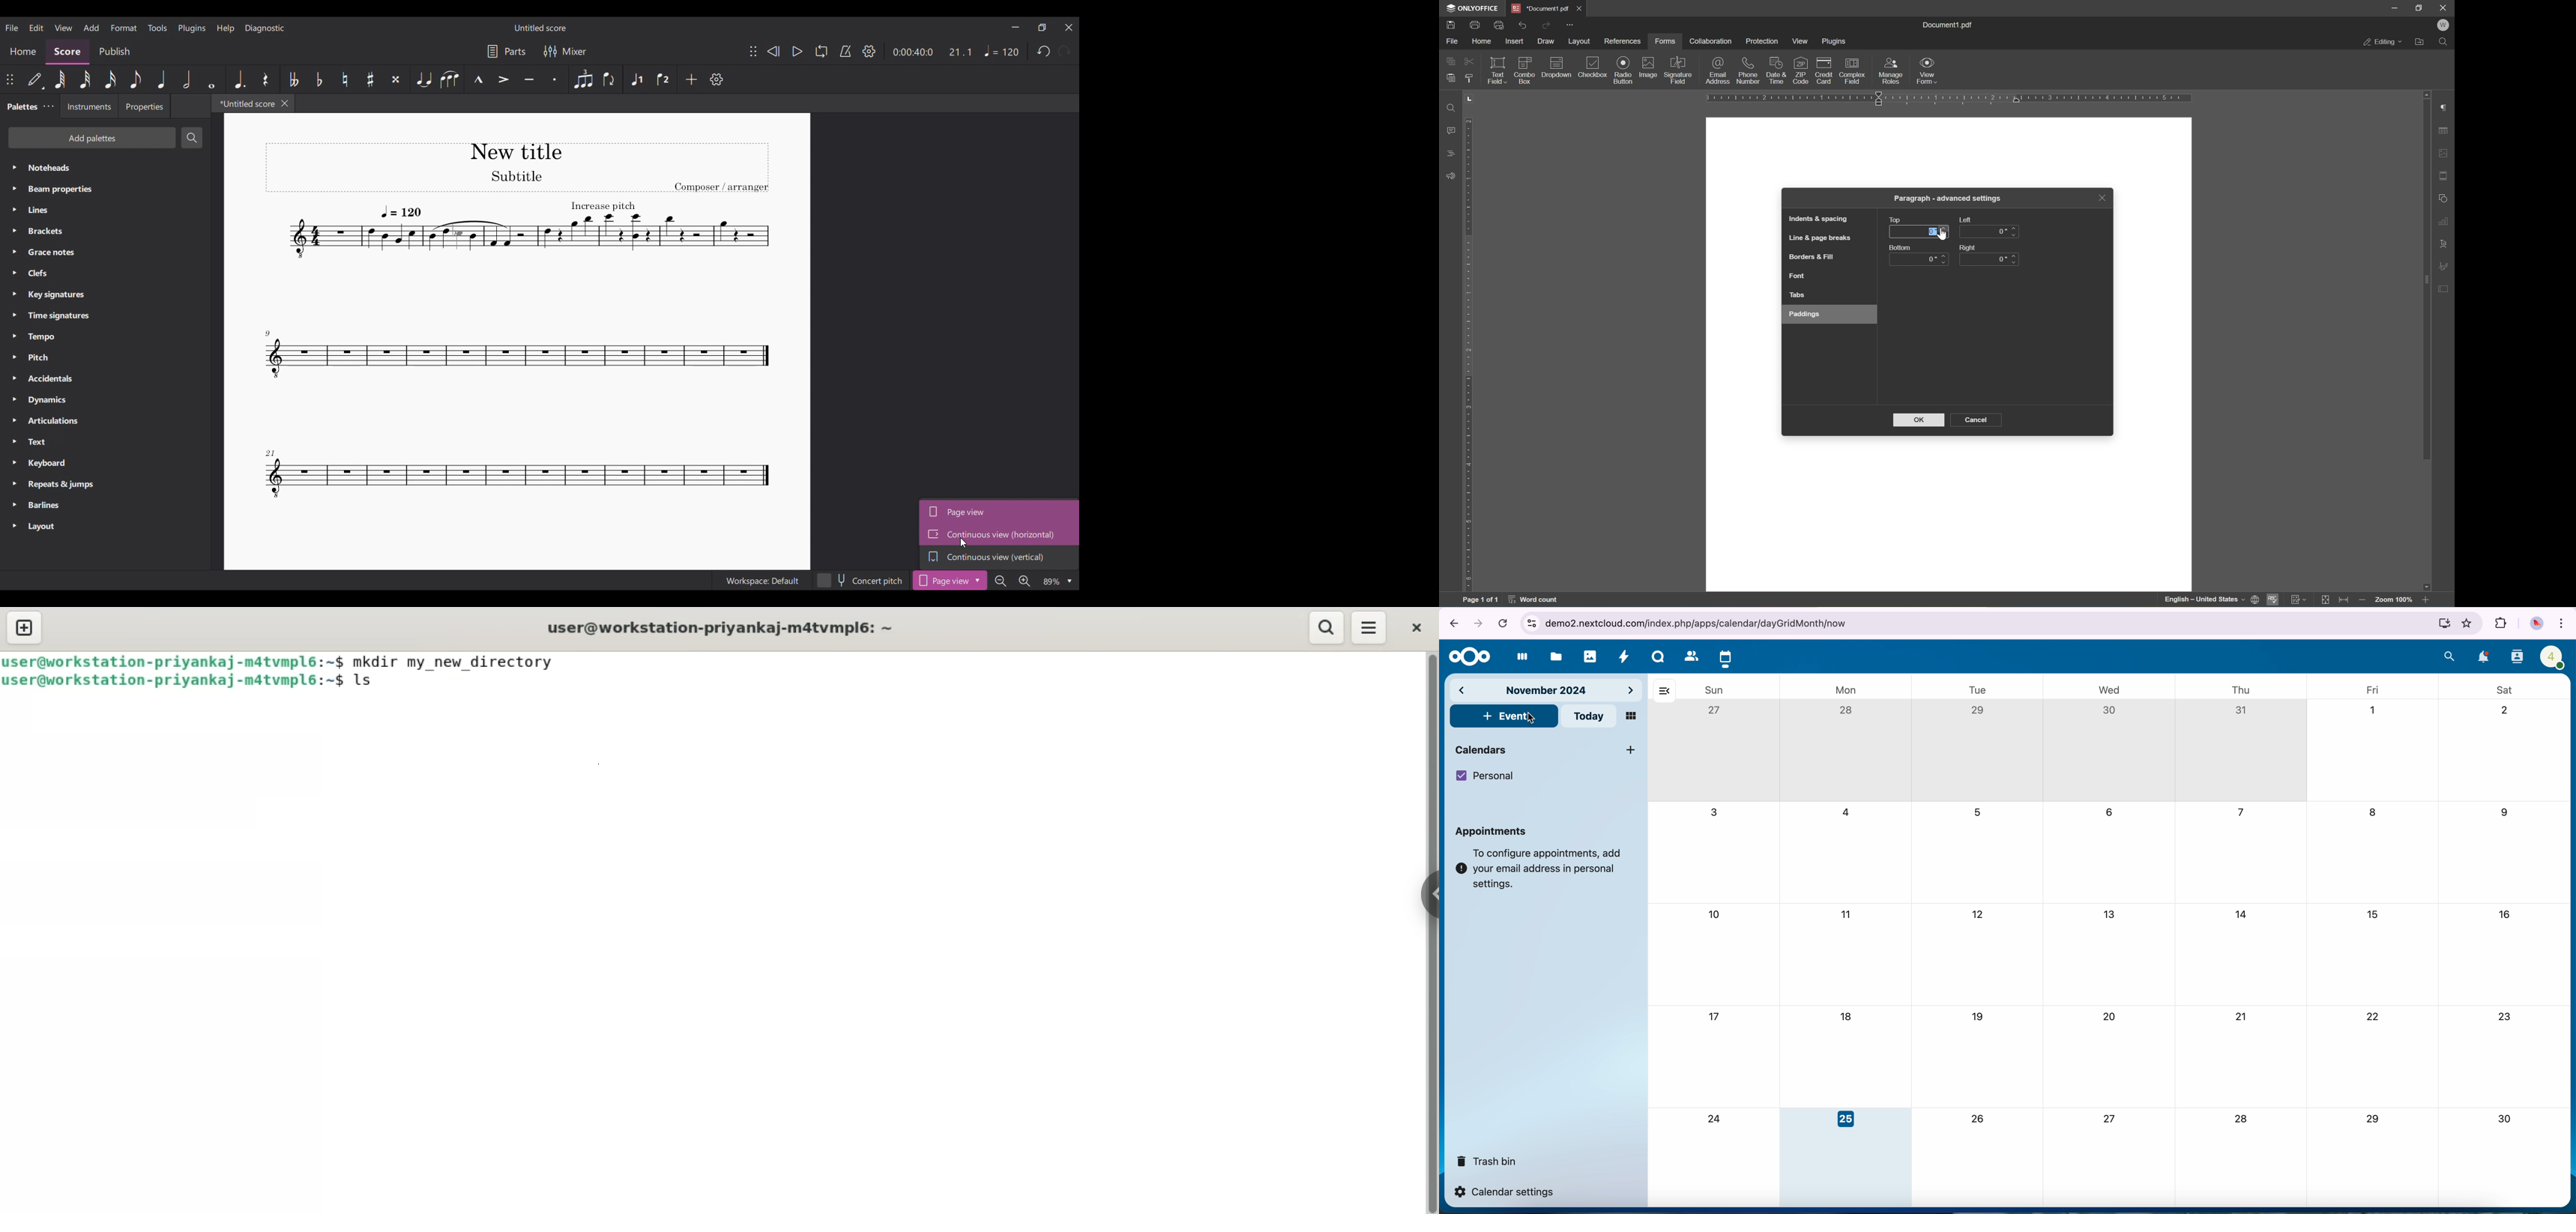 The image size is (2576, 1232). I want to click on Accidentals, so click(105, 378).